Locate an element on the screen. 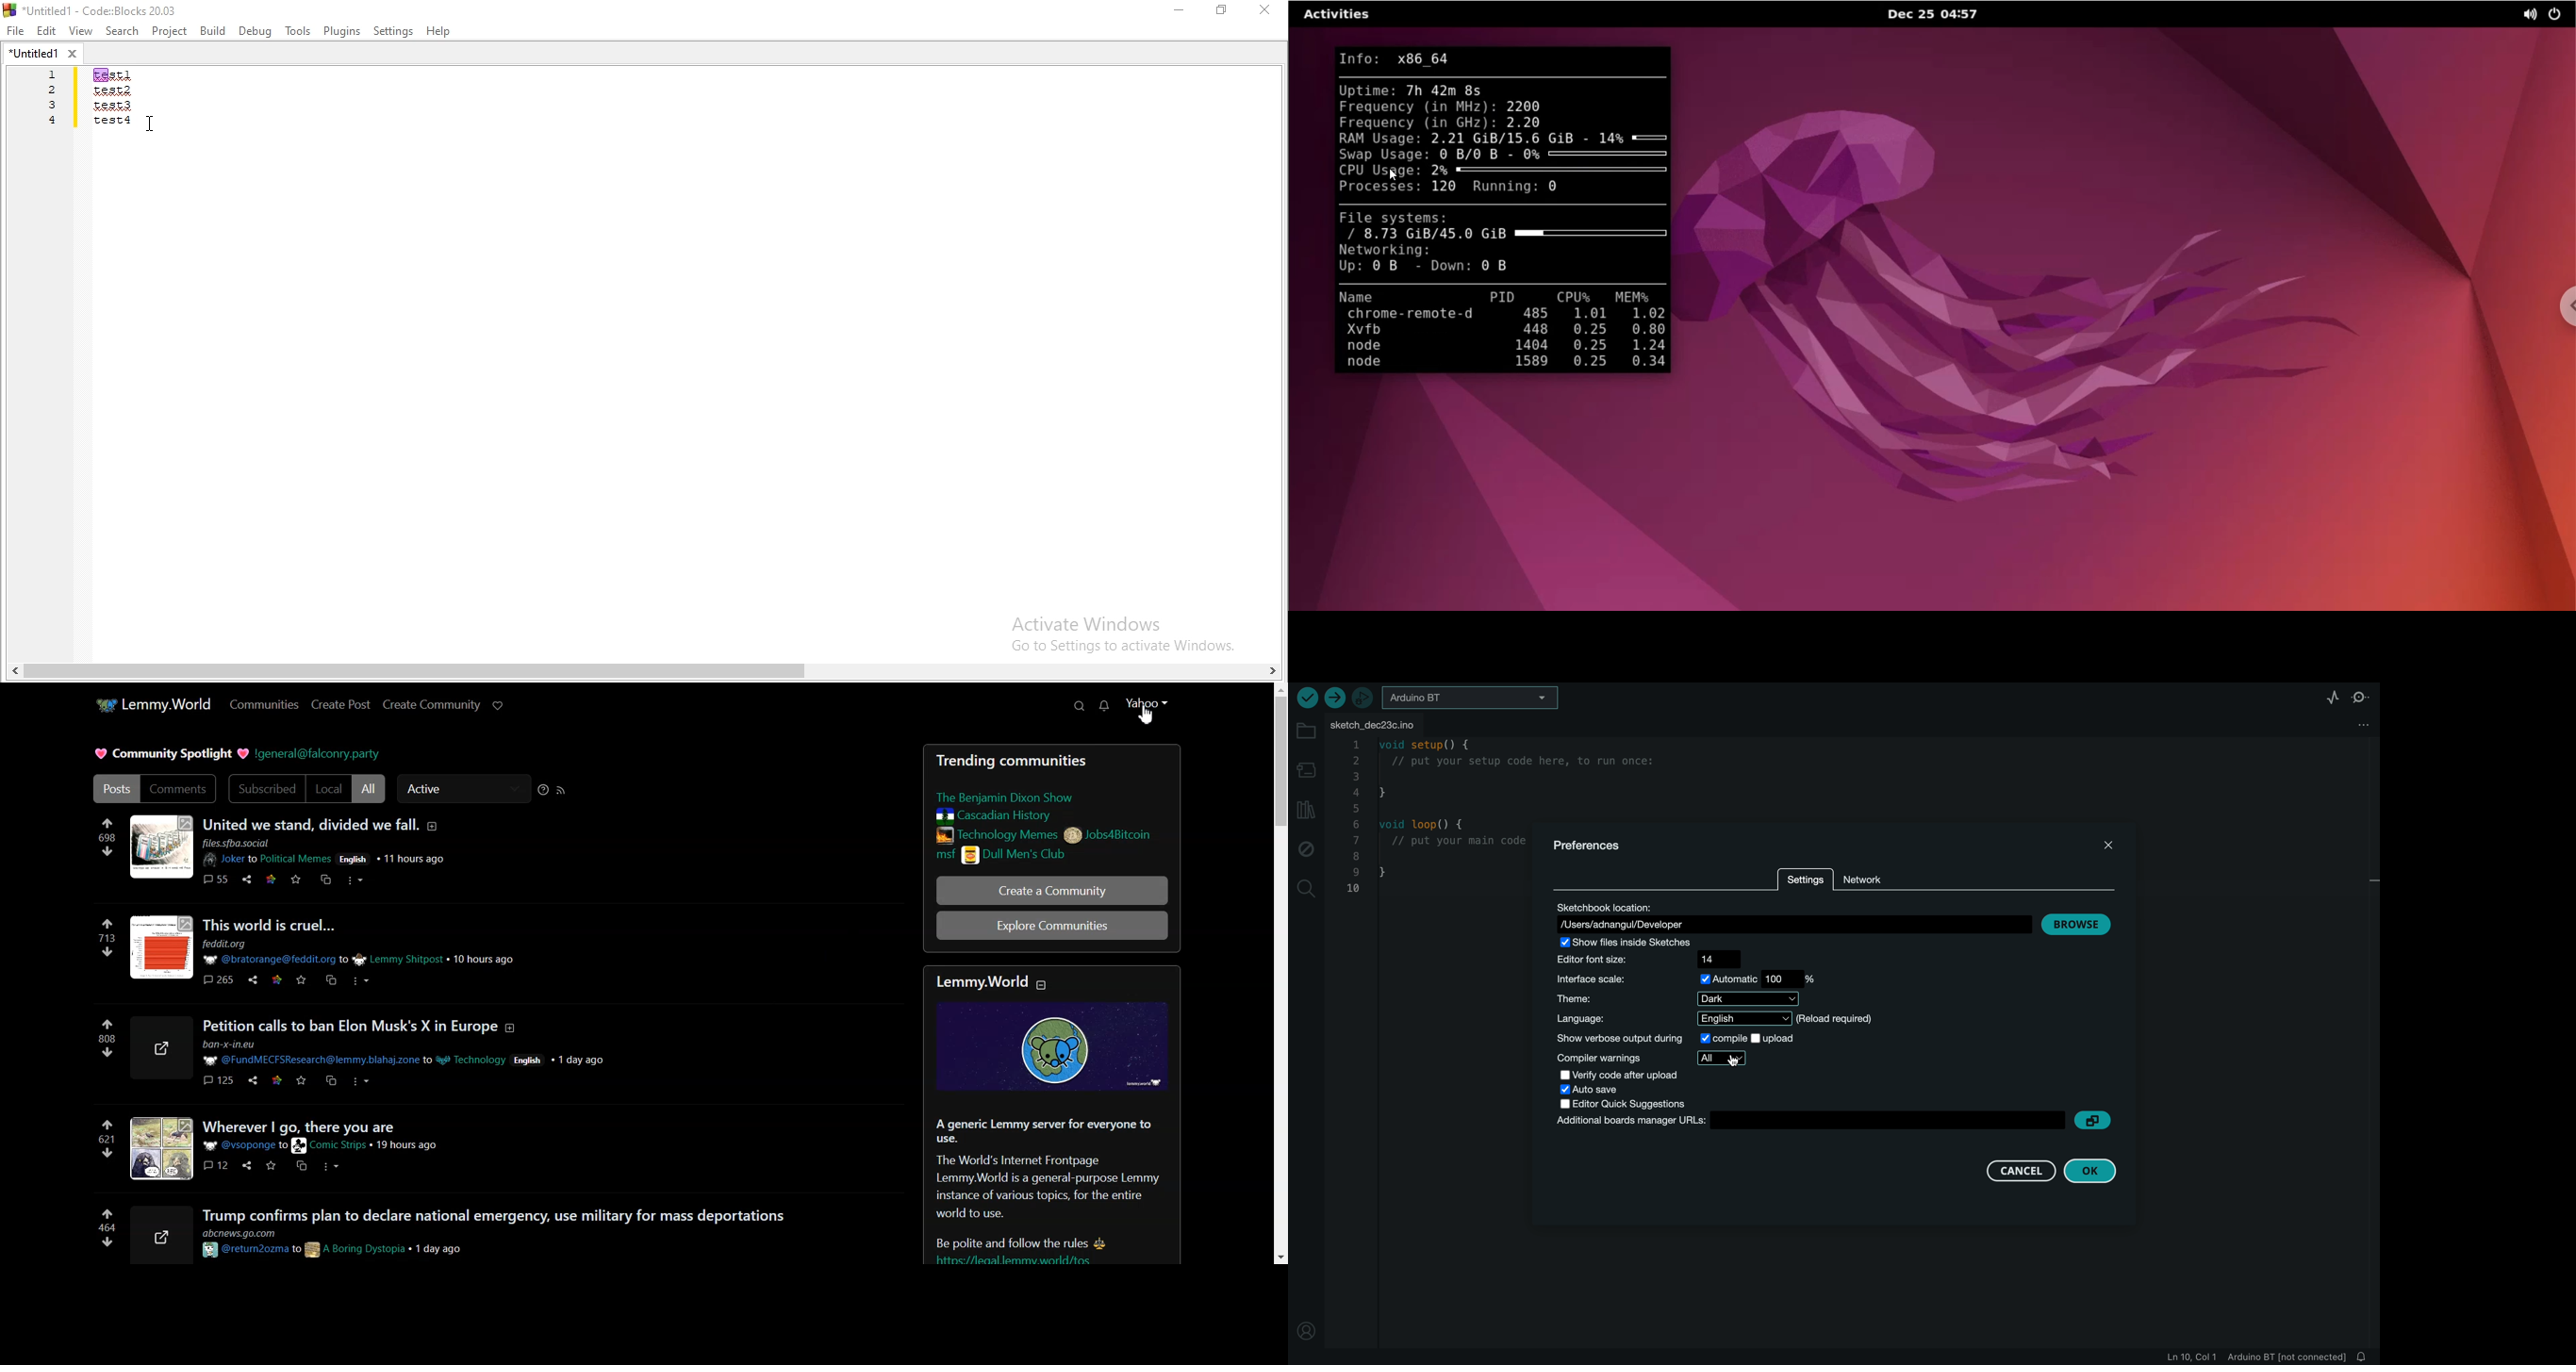 Image resolution: width=2576 pixels, height=1372 pixels. link is located at coordinates (323, 880).